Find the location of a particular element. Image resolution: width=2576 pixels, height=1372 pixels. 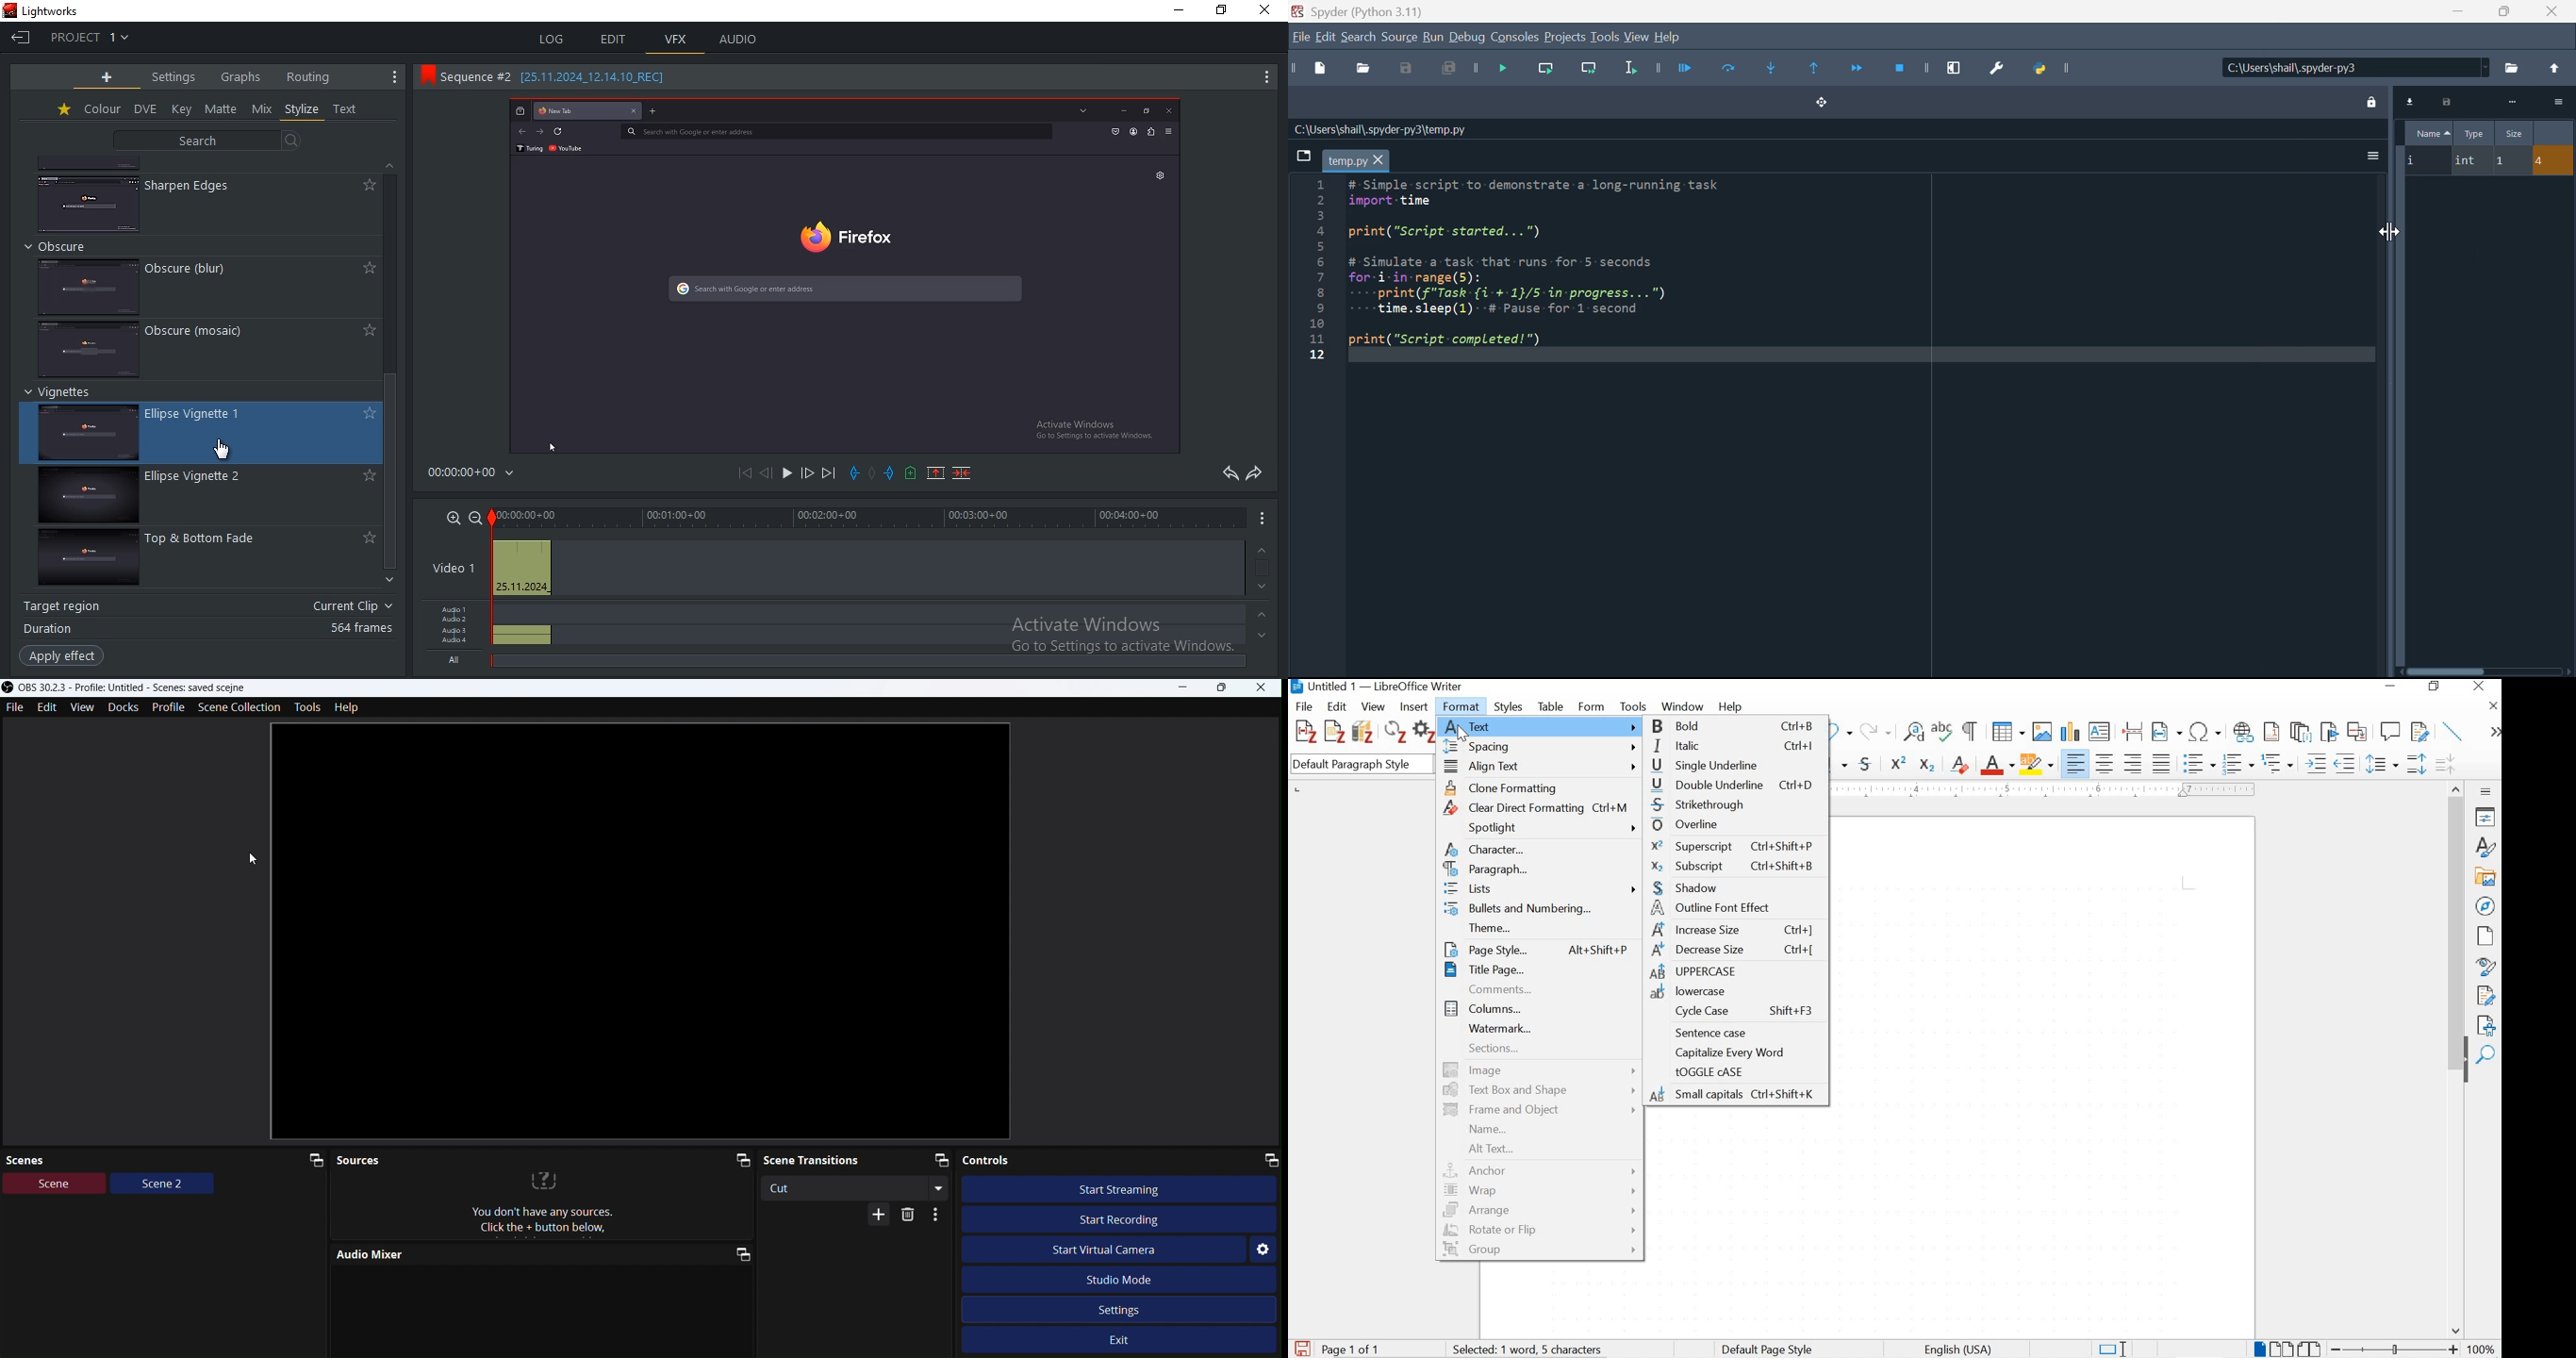

run is located at coordinates (1432, 38).